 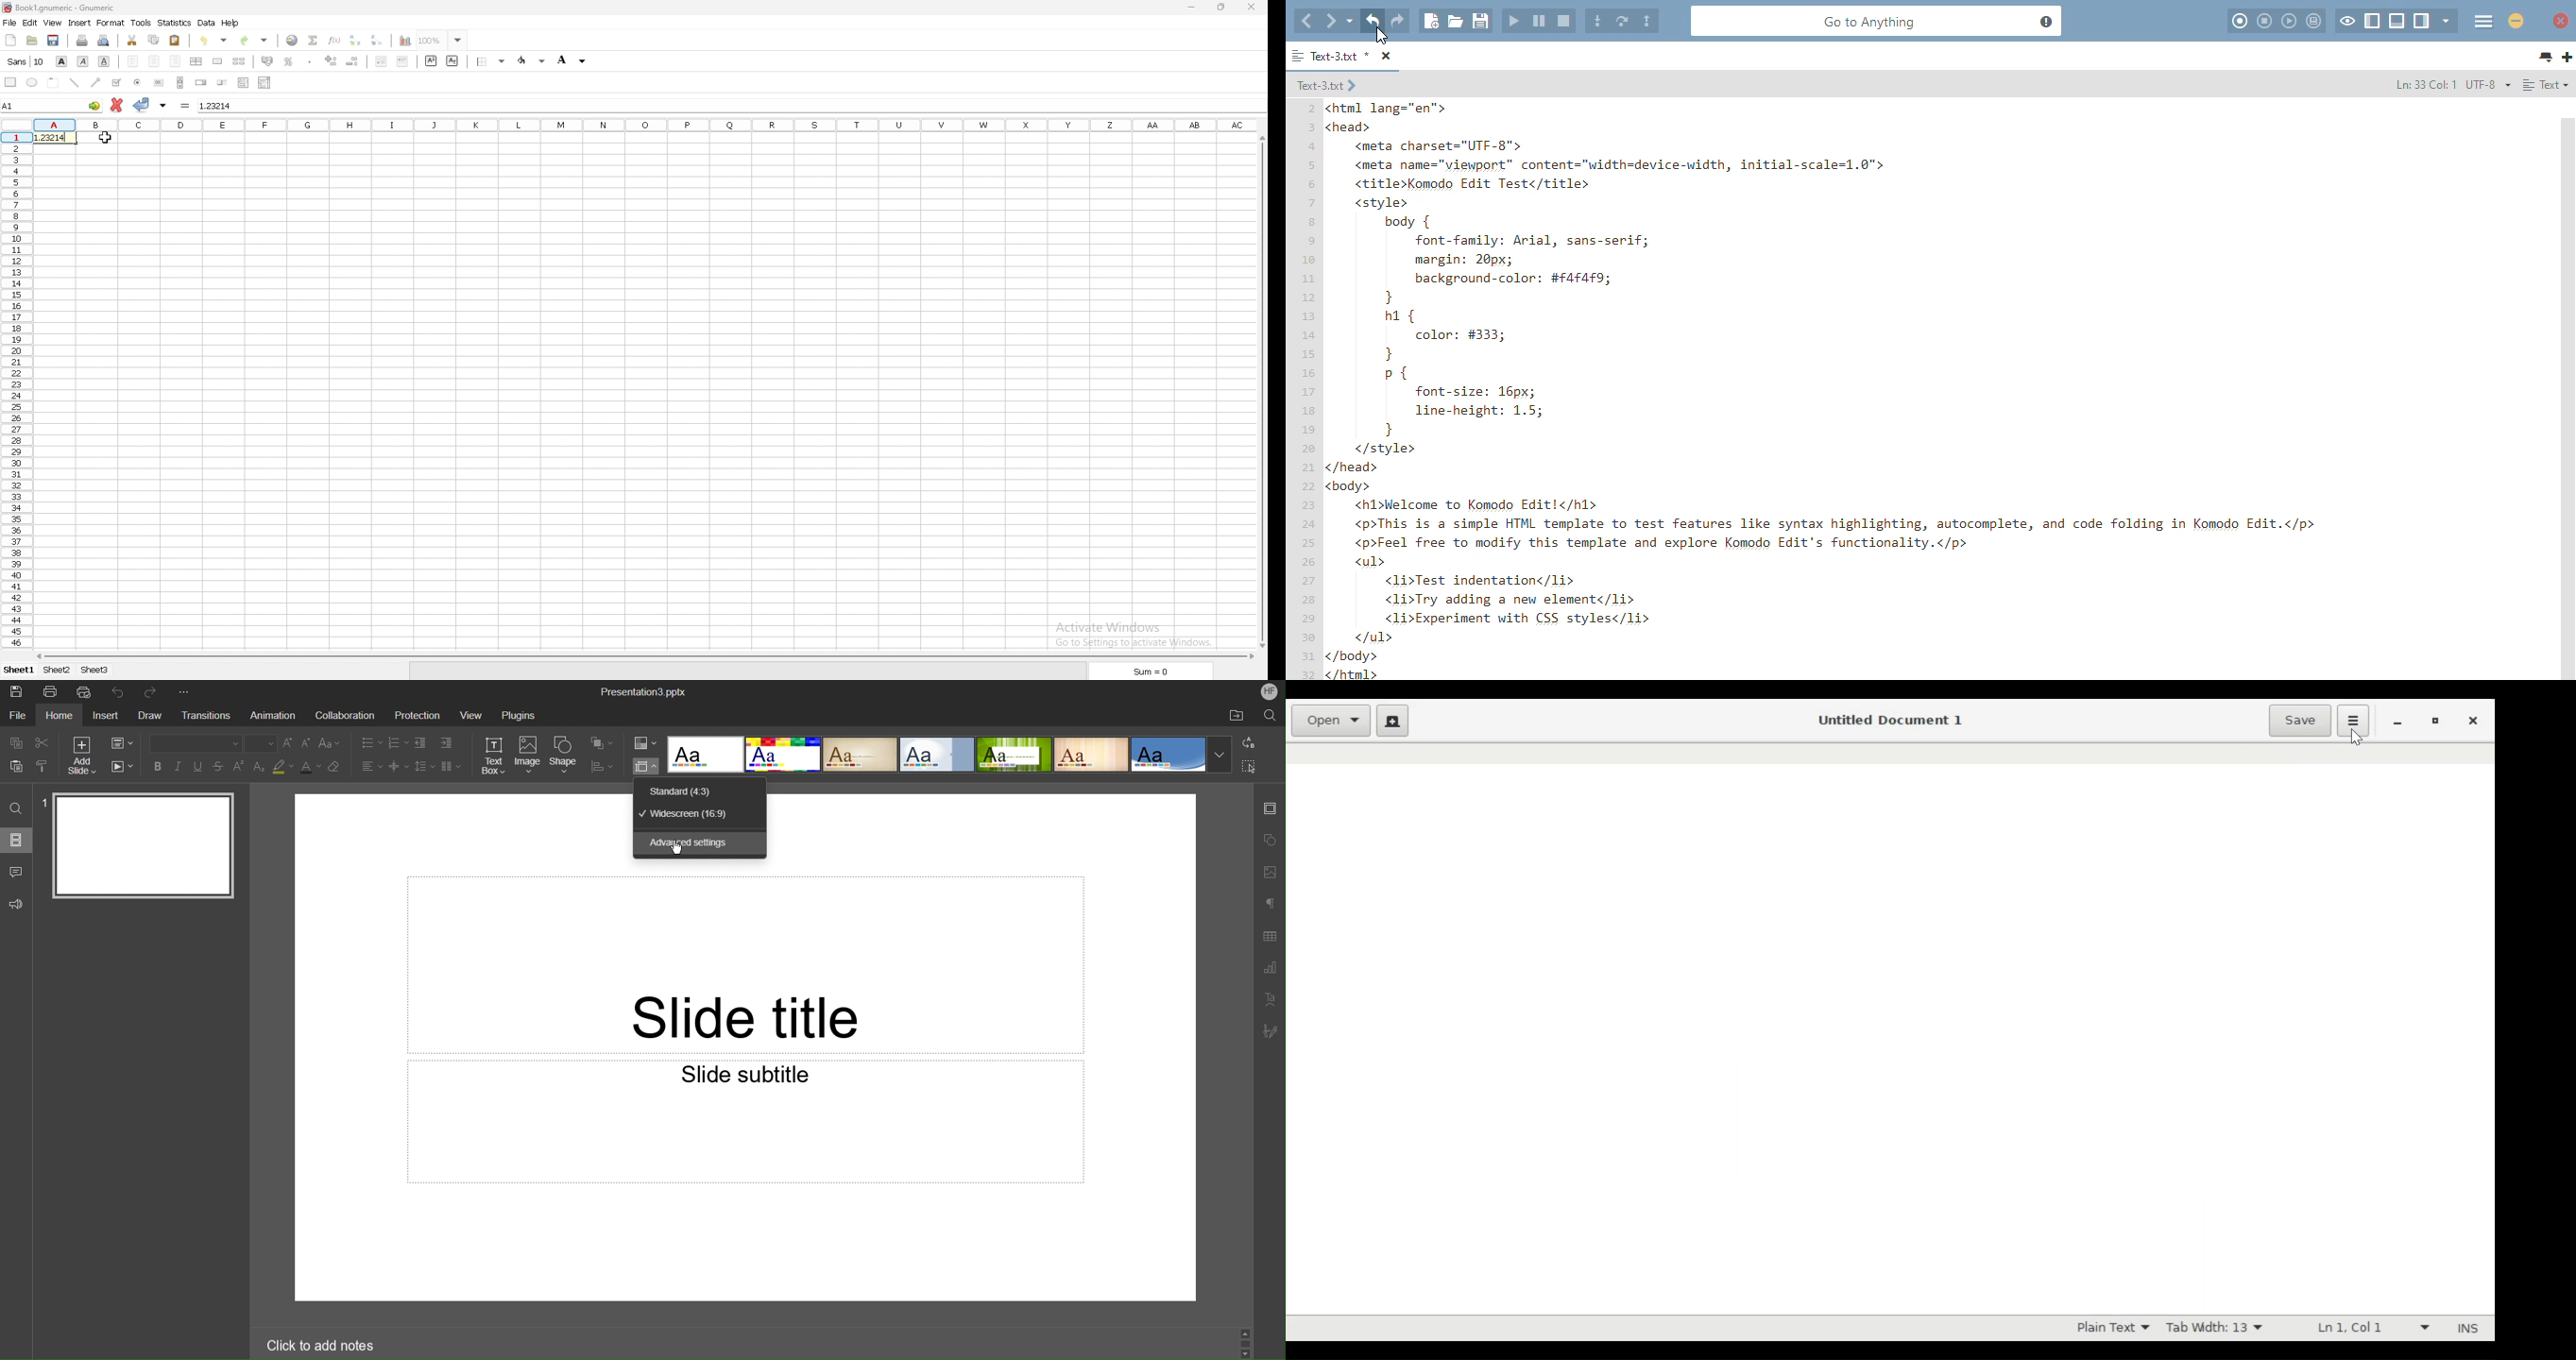 I want to click on Advanced settings, so click(x=692, y=844).